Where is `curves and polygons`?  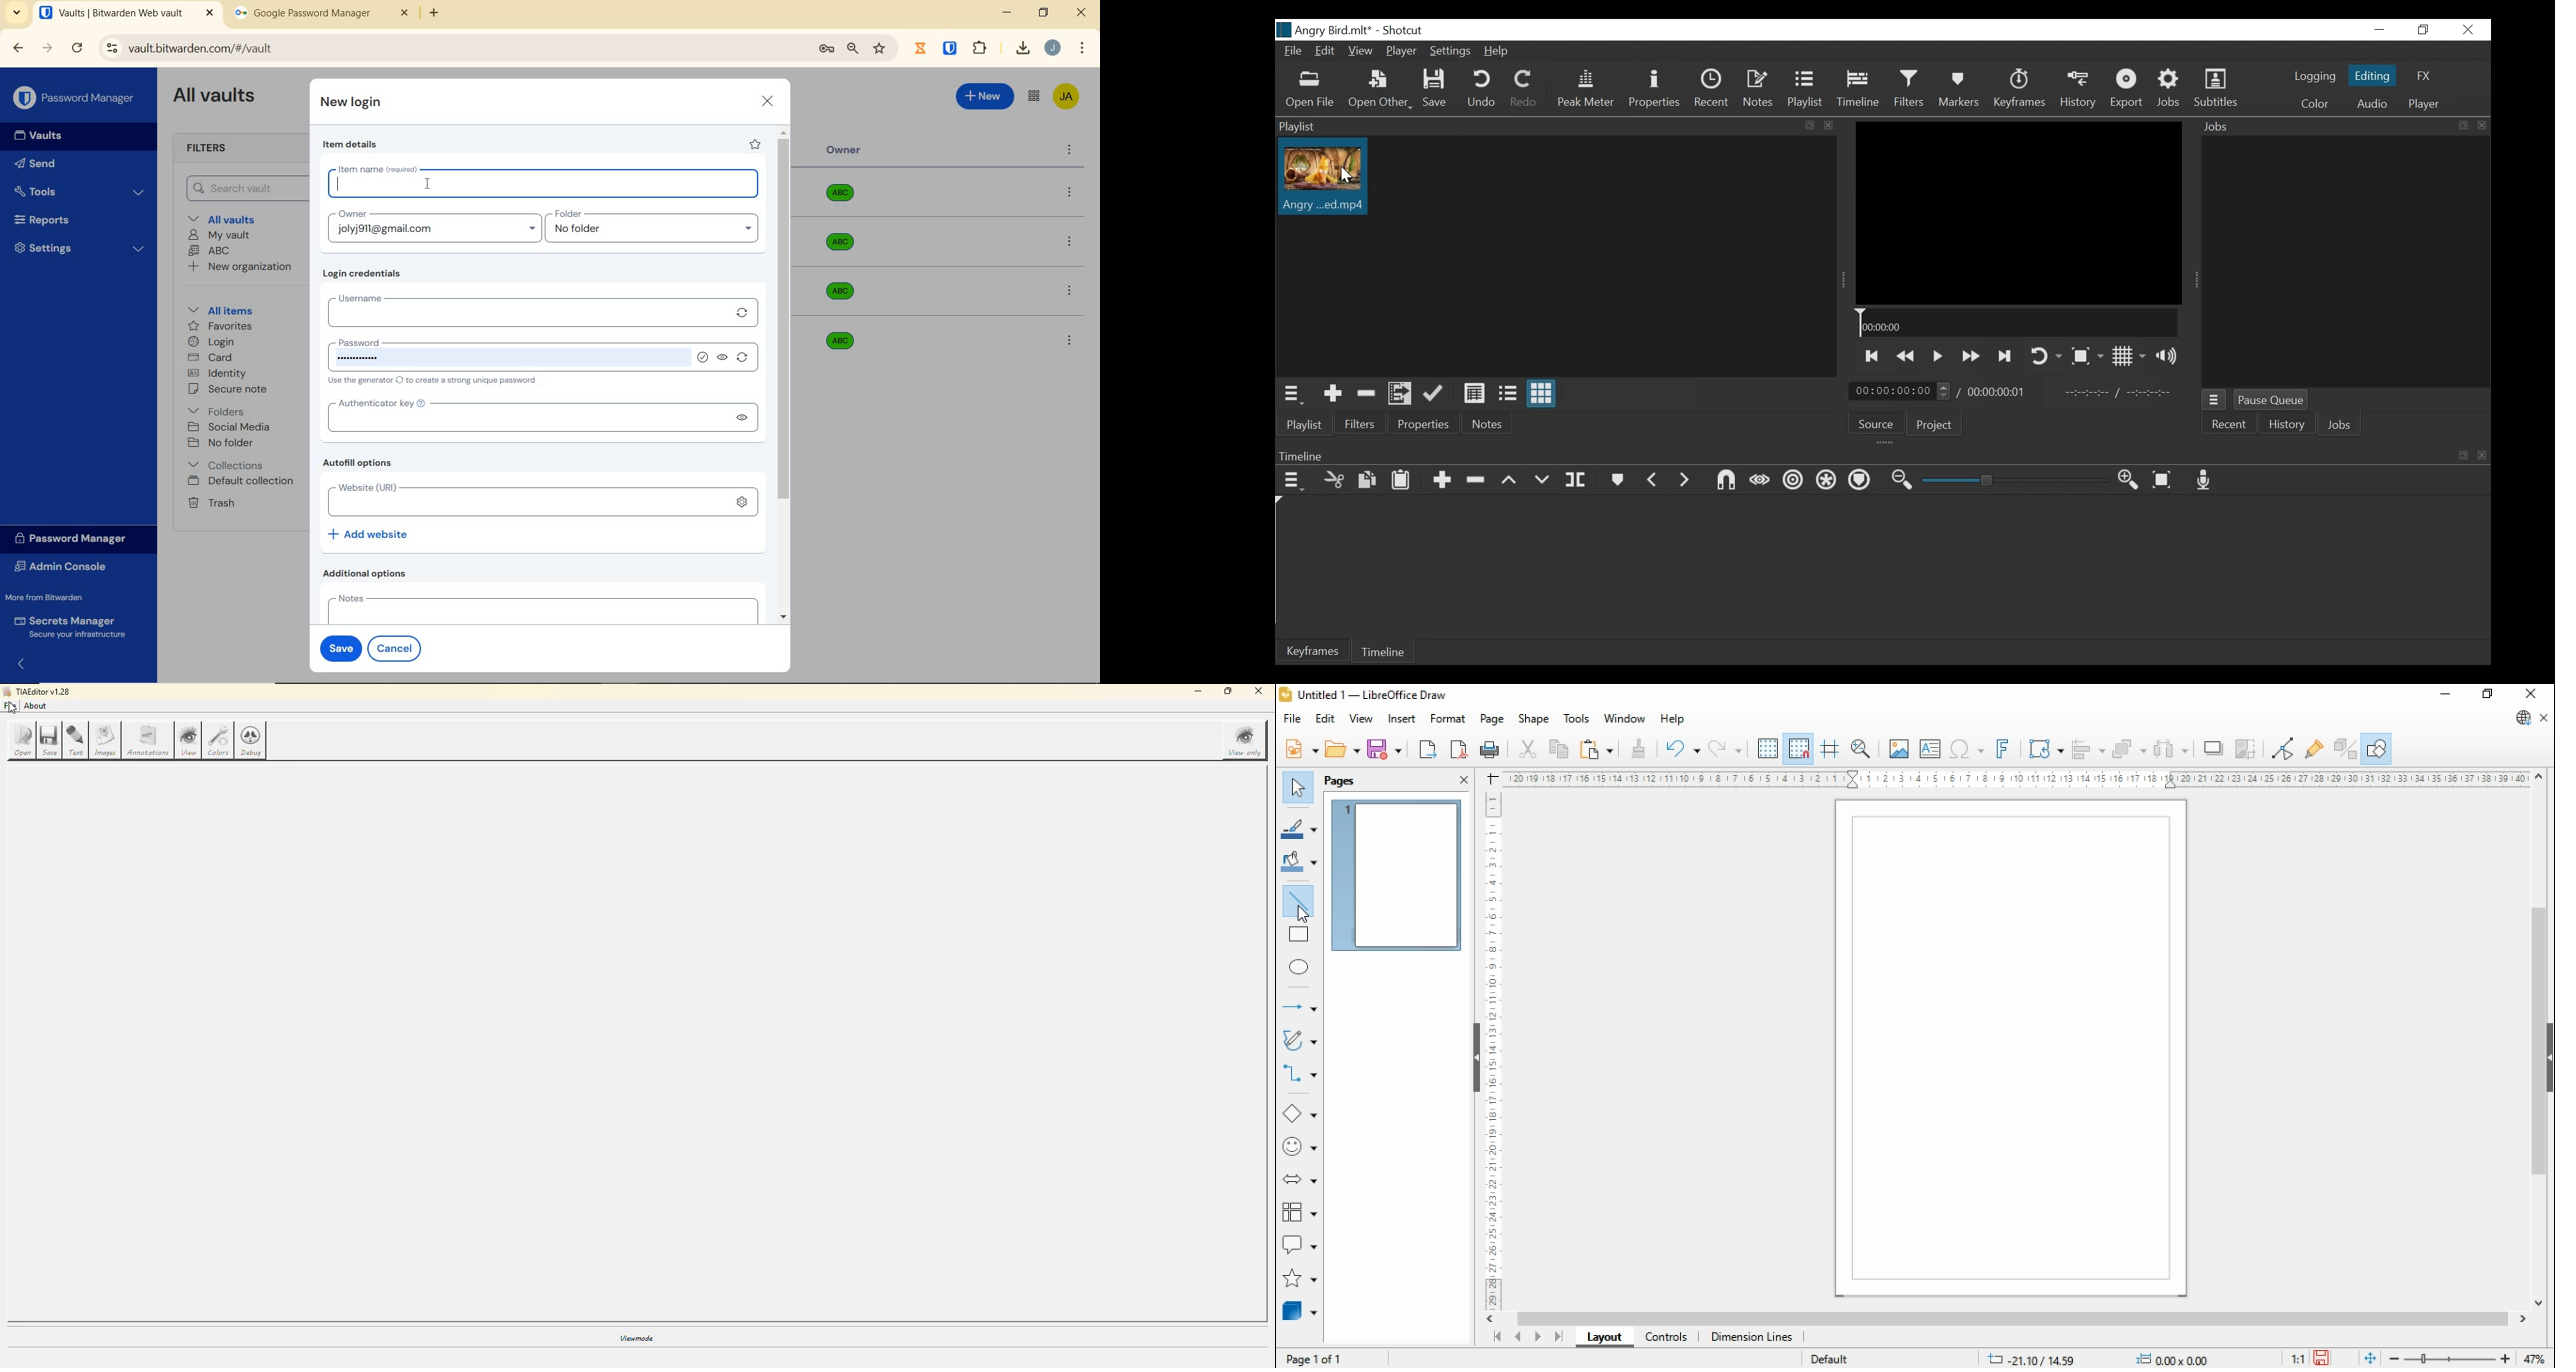 curves and polygons is located at coordinates (1301, 1039).